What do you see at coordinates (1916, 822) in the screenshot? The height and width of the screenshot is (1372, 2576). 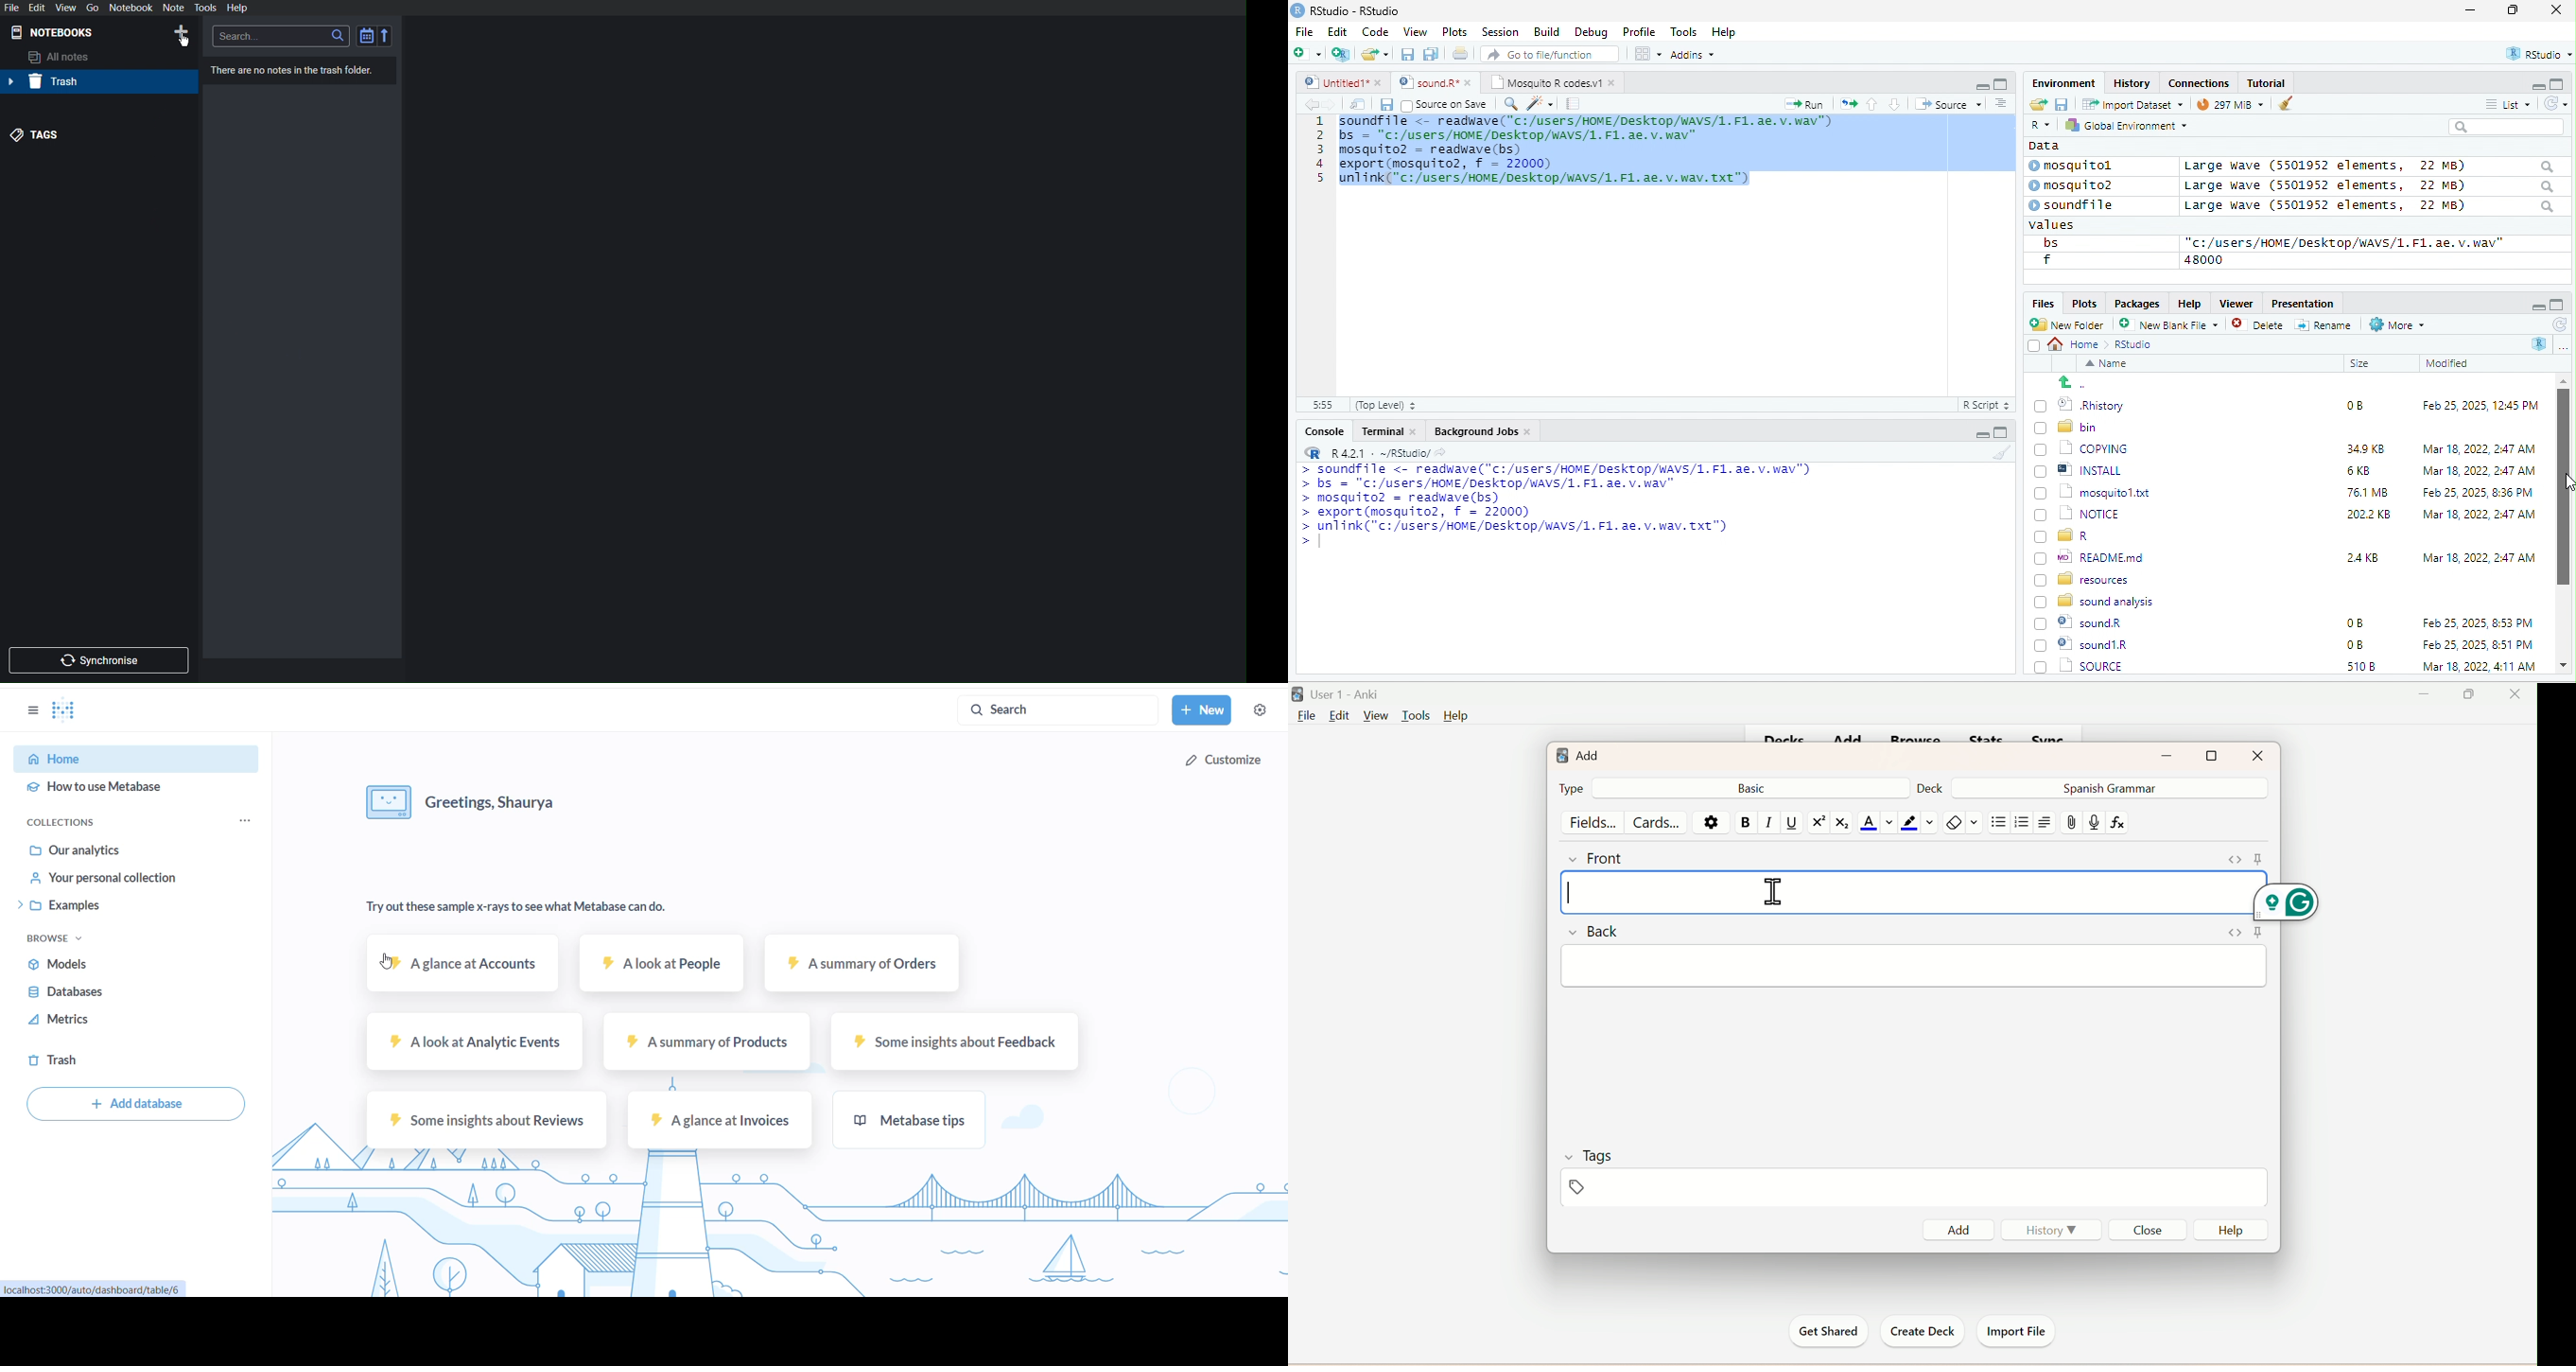 I see `color` at bounding box center [1916, 822].